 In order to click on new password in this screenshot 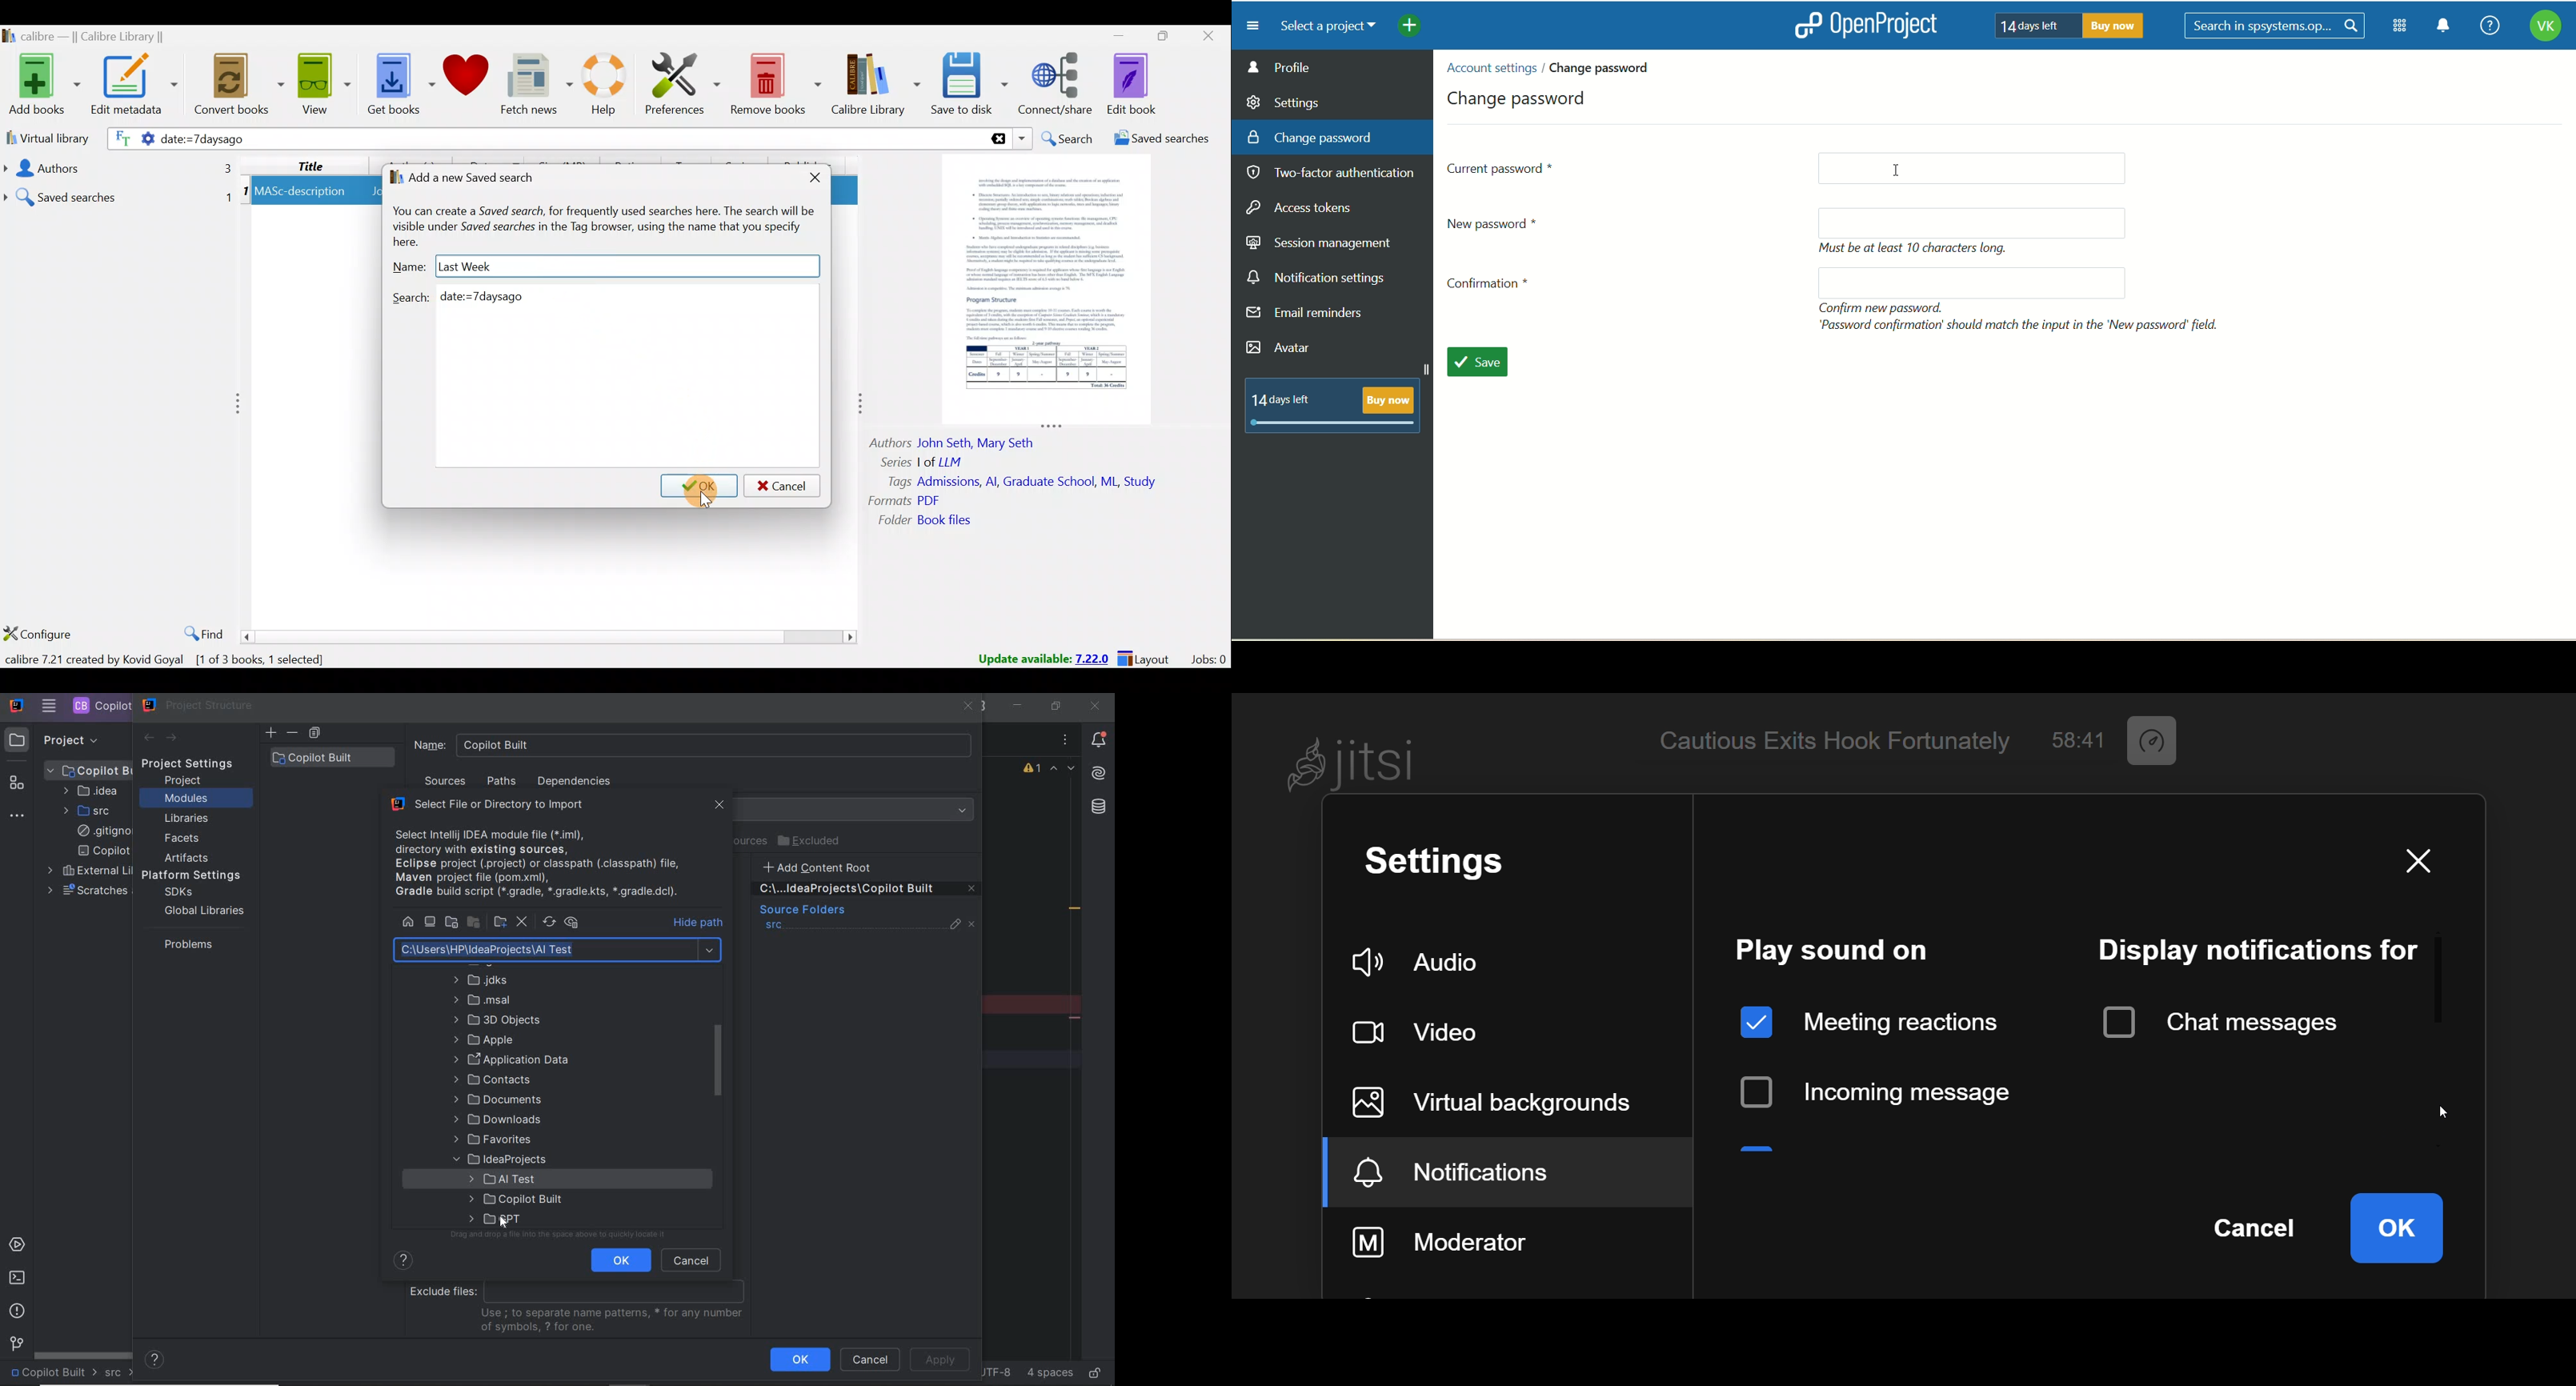, I will do `click(1499, 223)`.